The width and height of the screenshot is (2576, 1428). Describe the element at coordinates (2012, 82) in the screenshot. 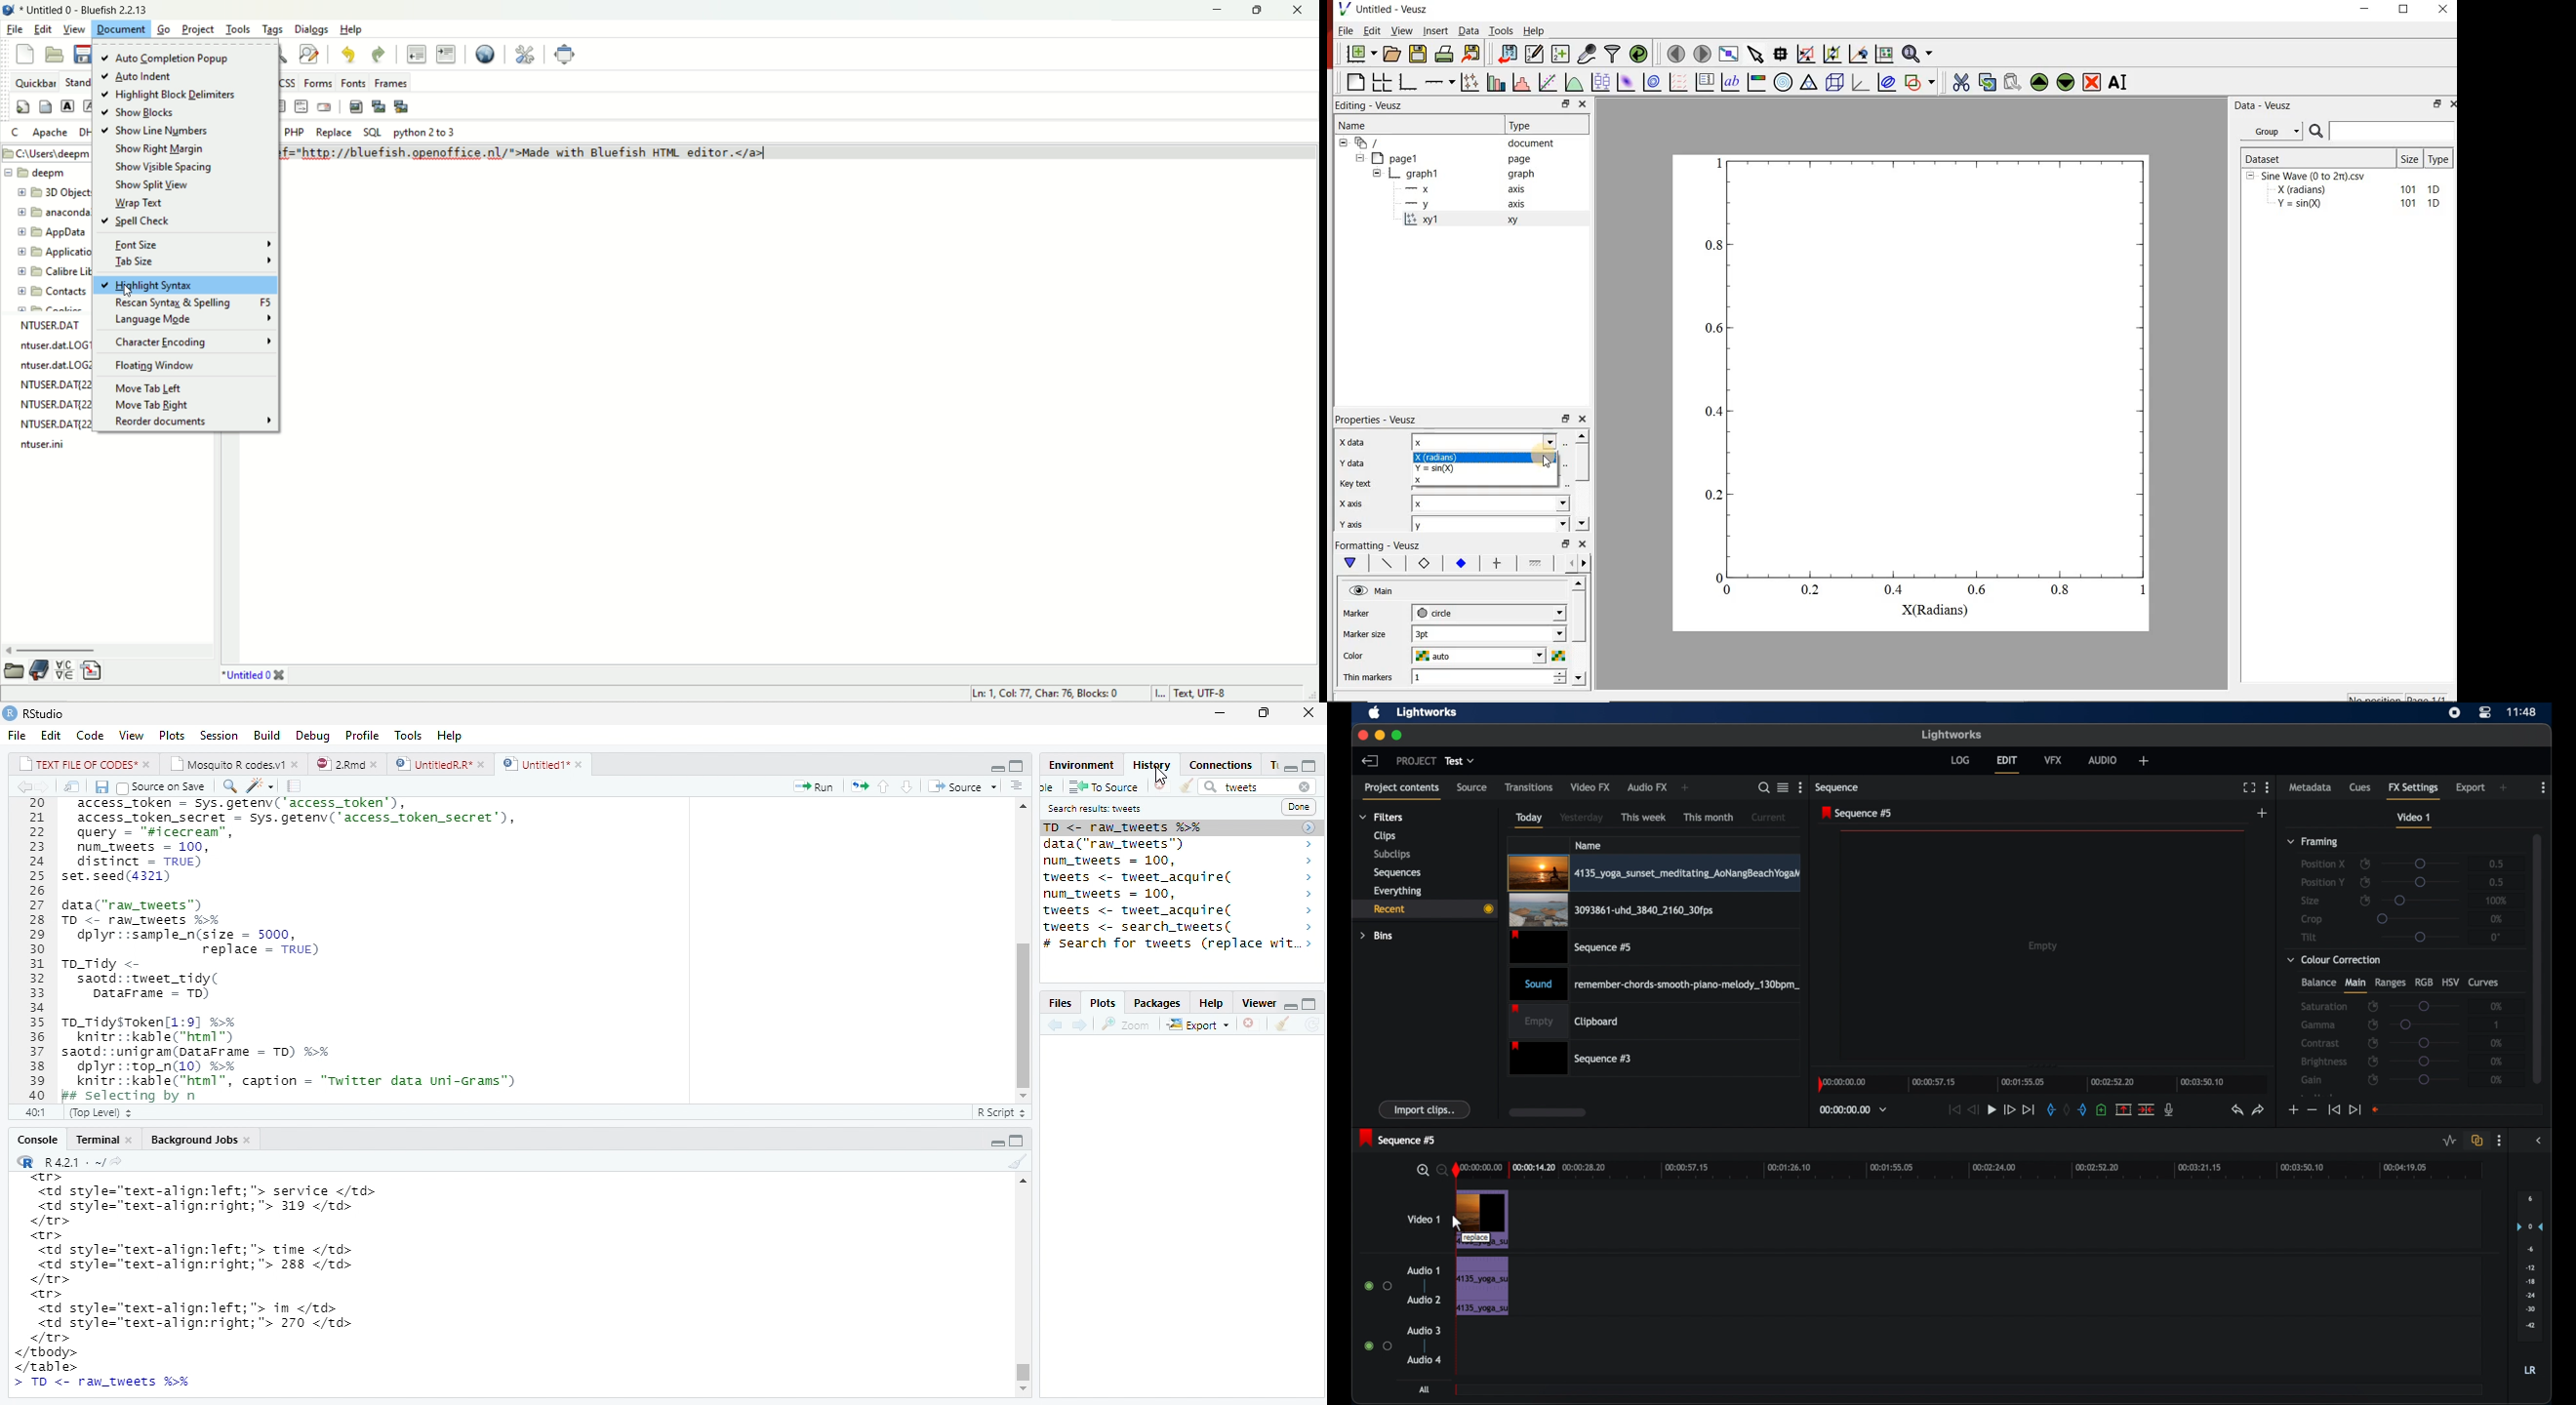

I see `paste` at that location.